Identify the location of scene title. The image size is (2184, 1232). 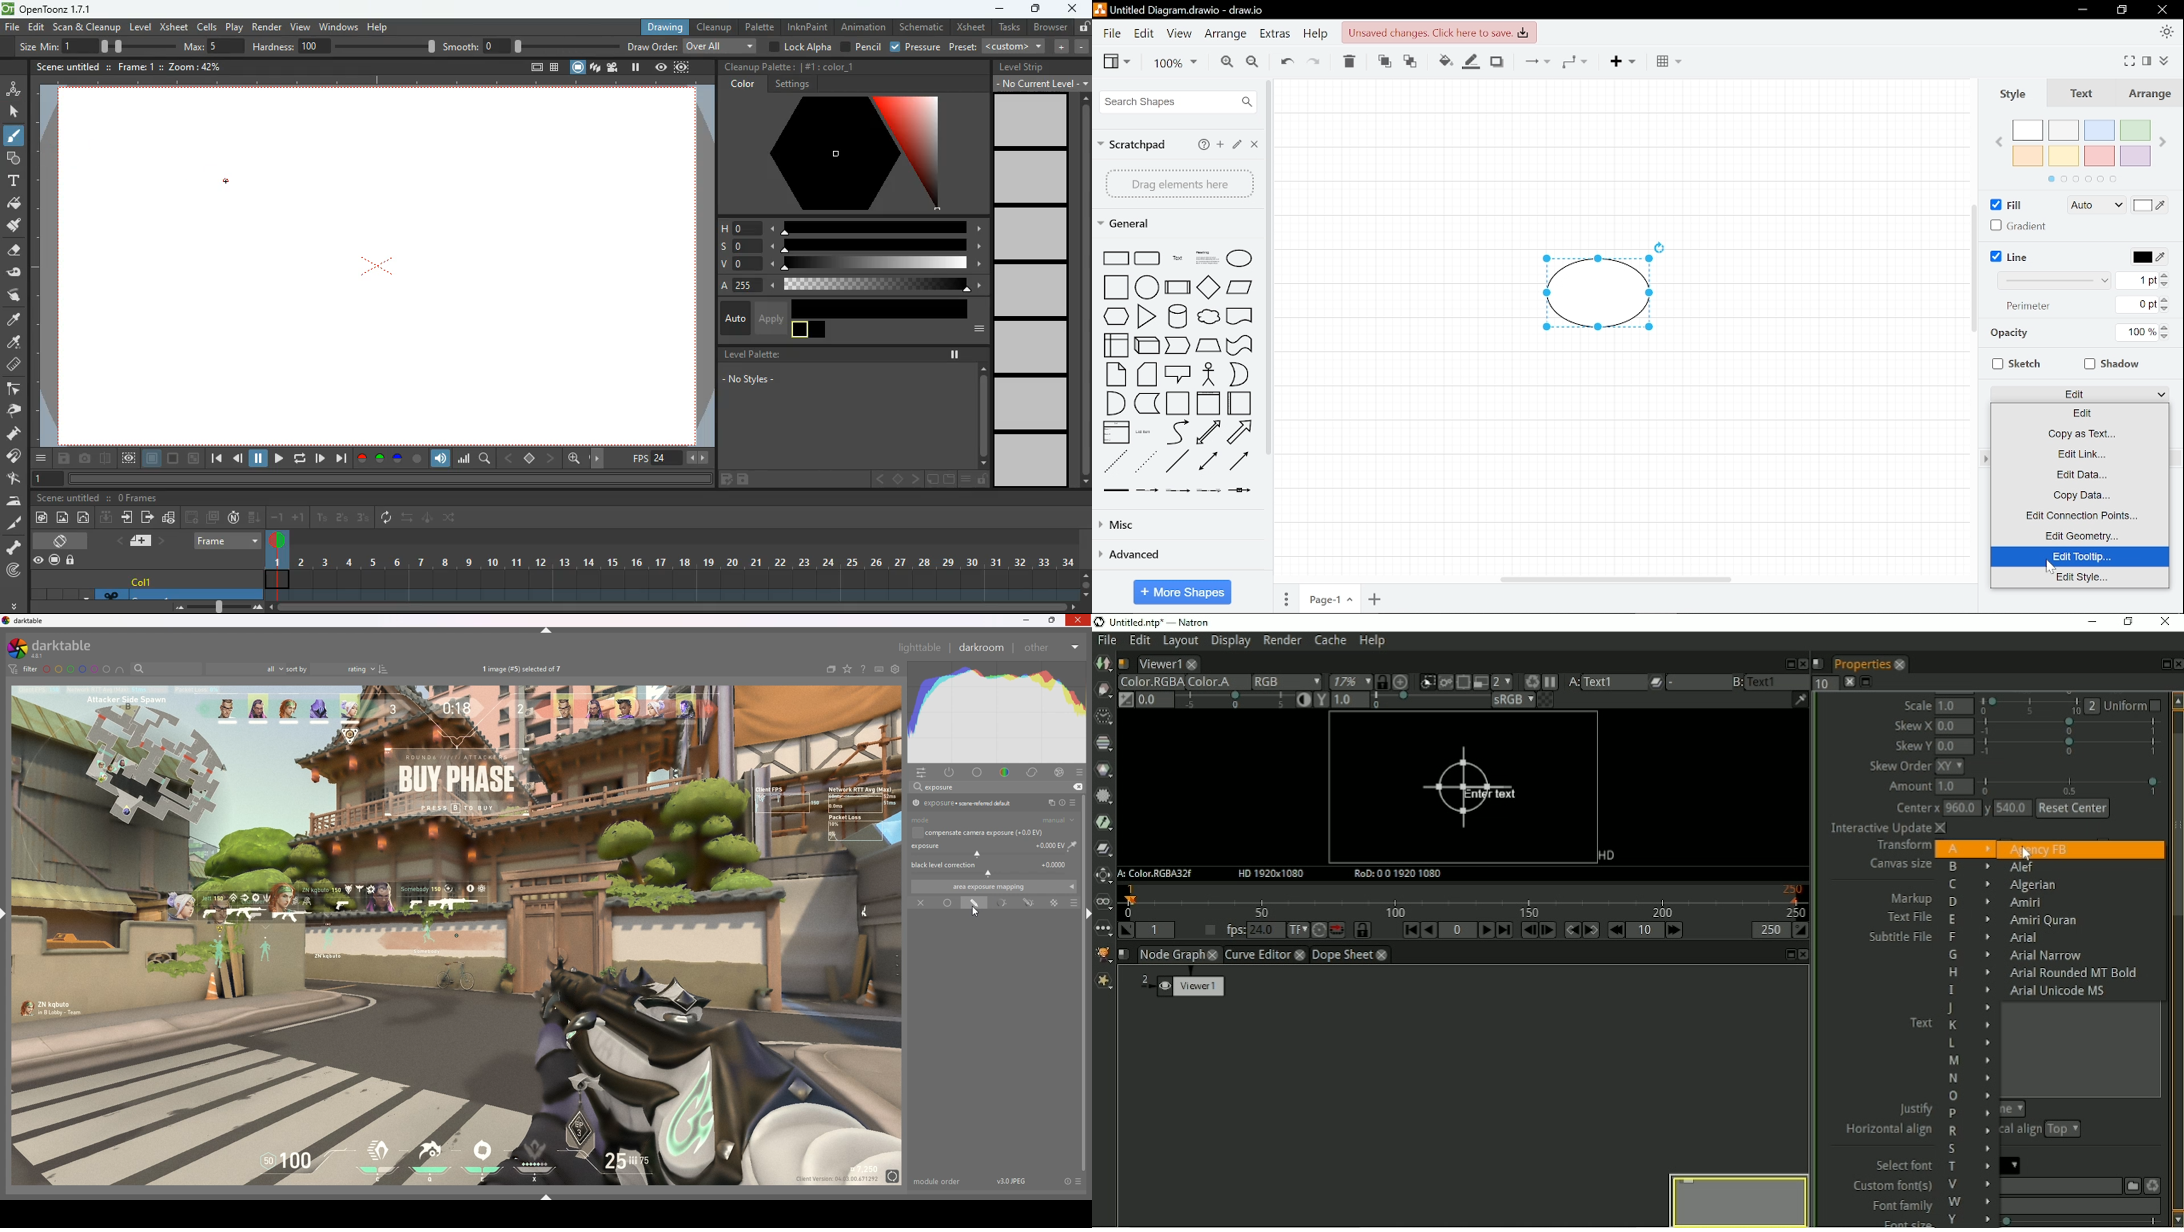
(72, 499).